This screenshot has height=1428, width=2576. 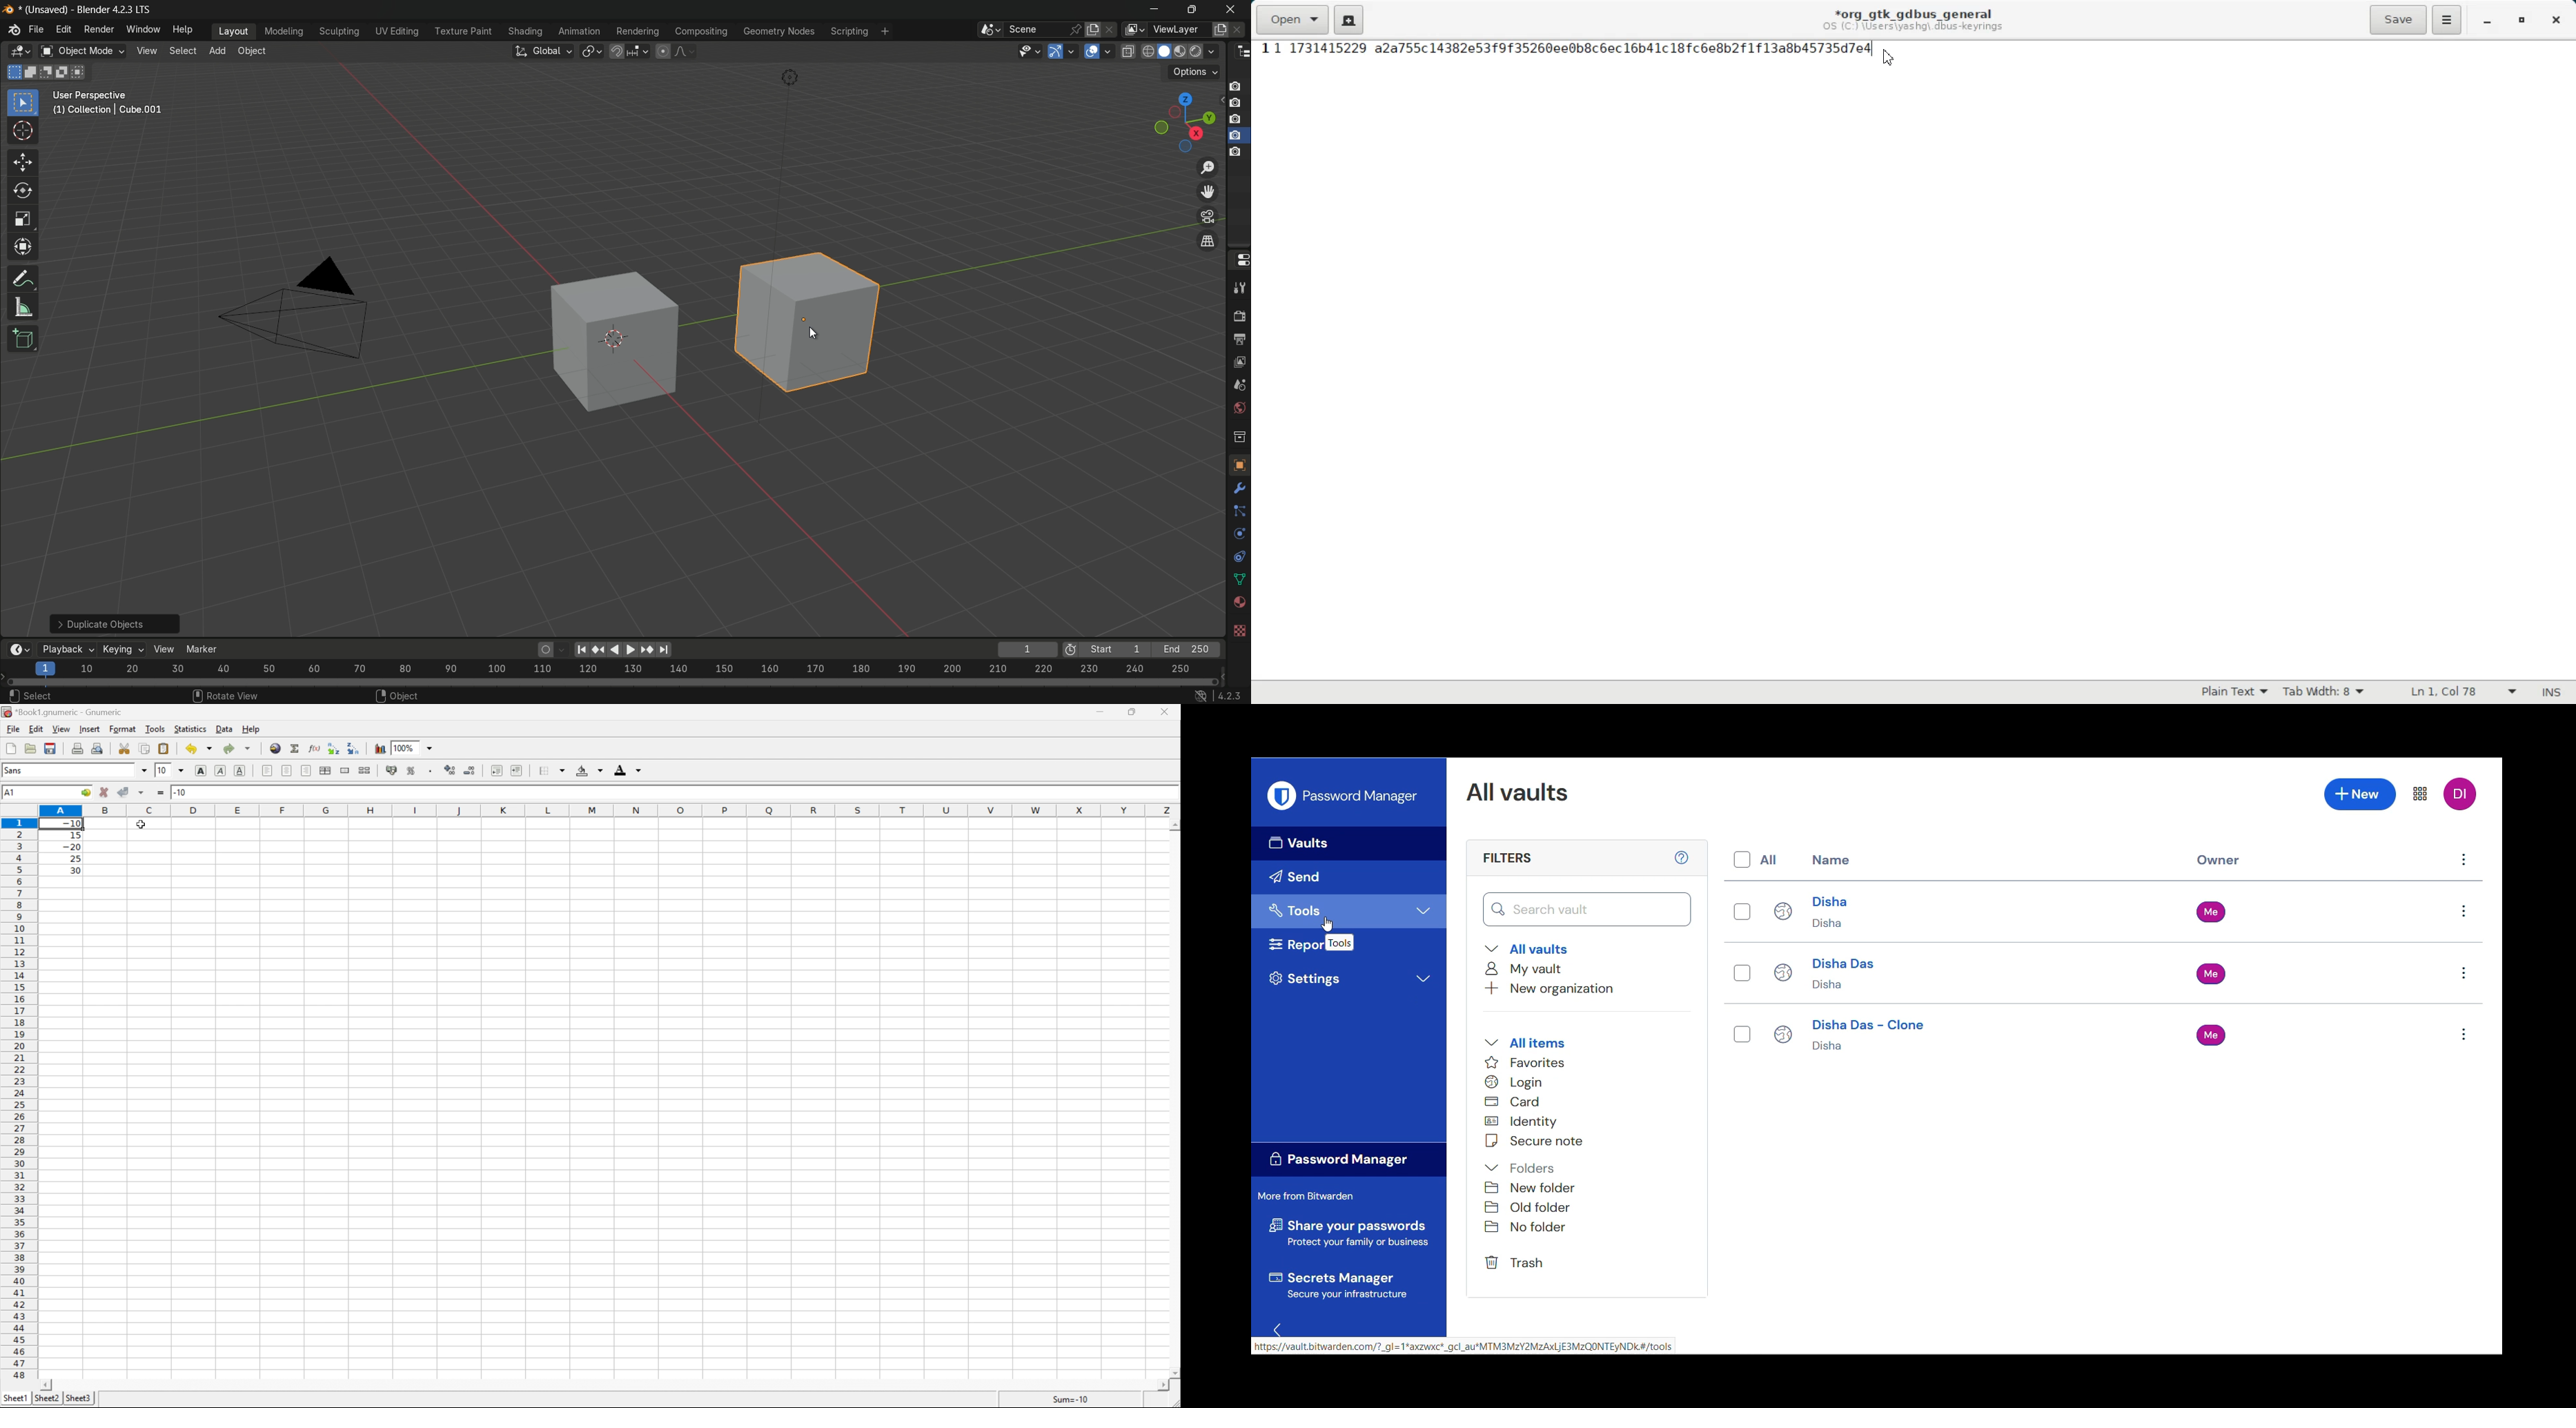 What do you see at coordinates (365, 770) in the screenshot?
I see `split merged ranges of cells` at bounding box center [365, 770].